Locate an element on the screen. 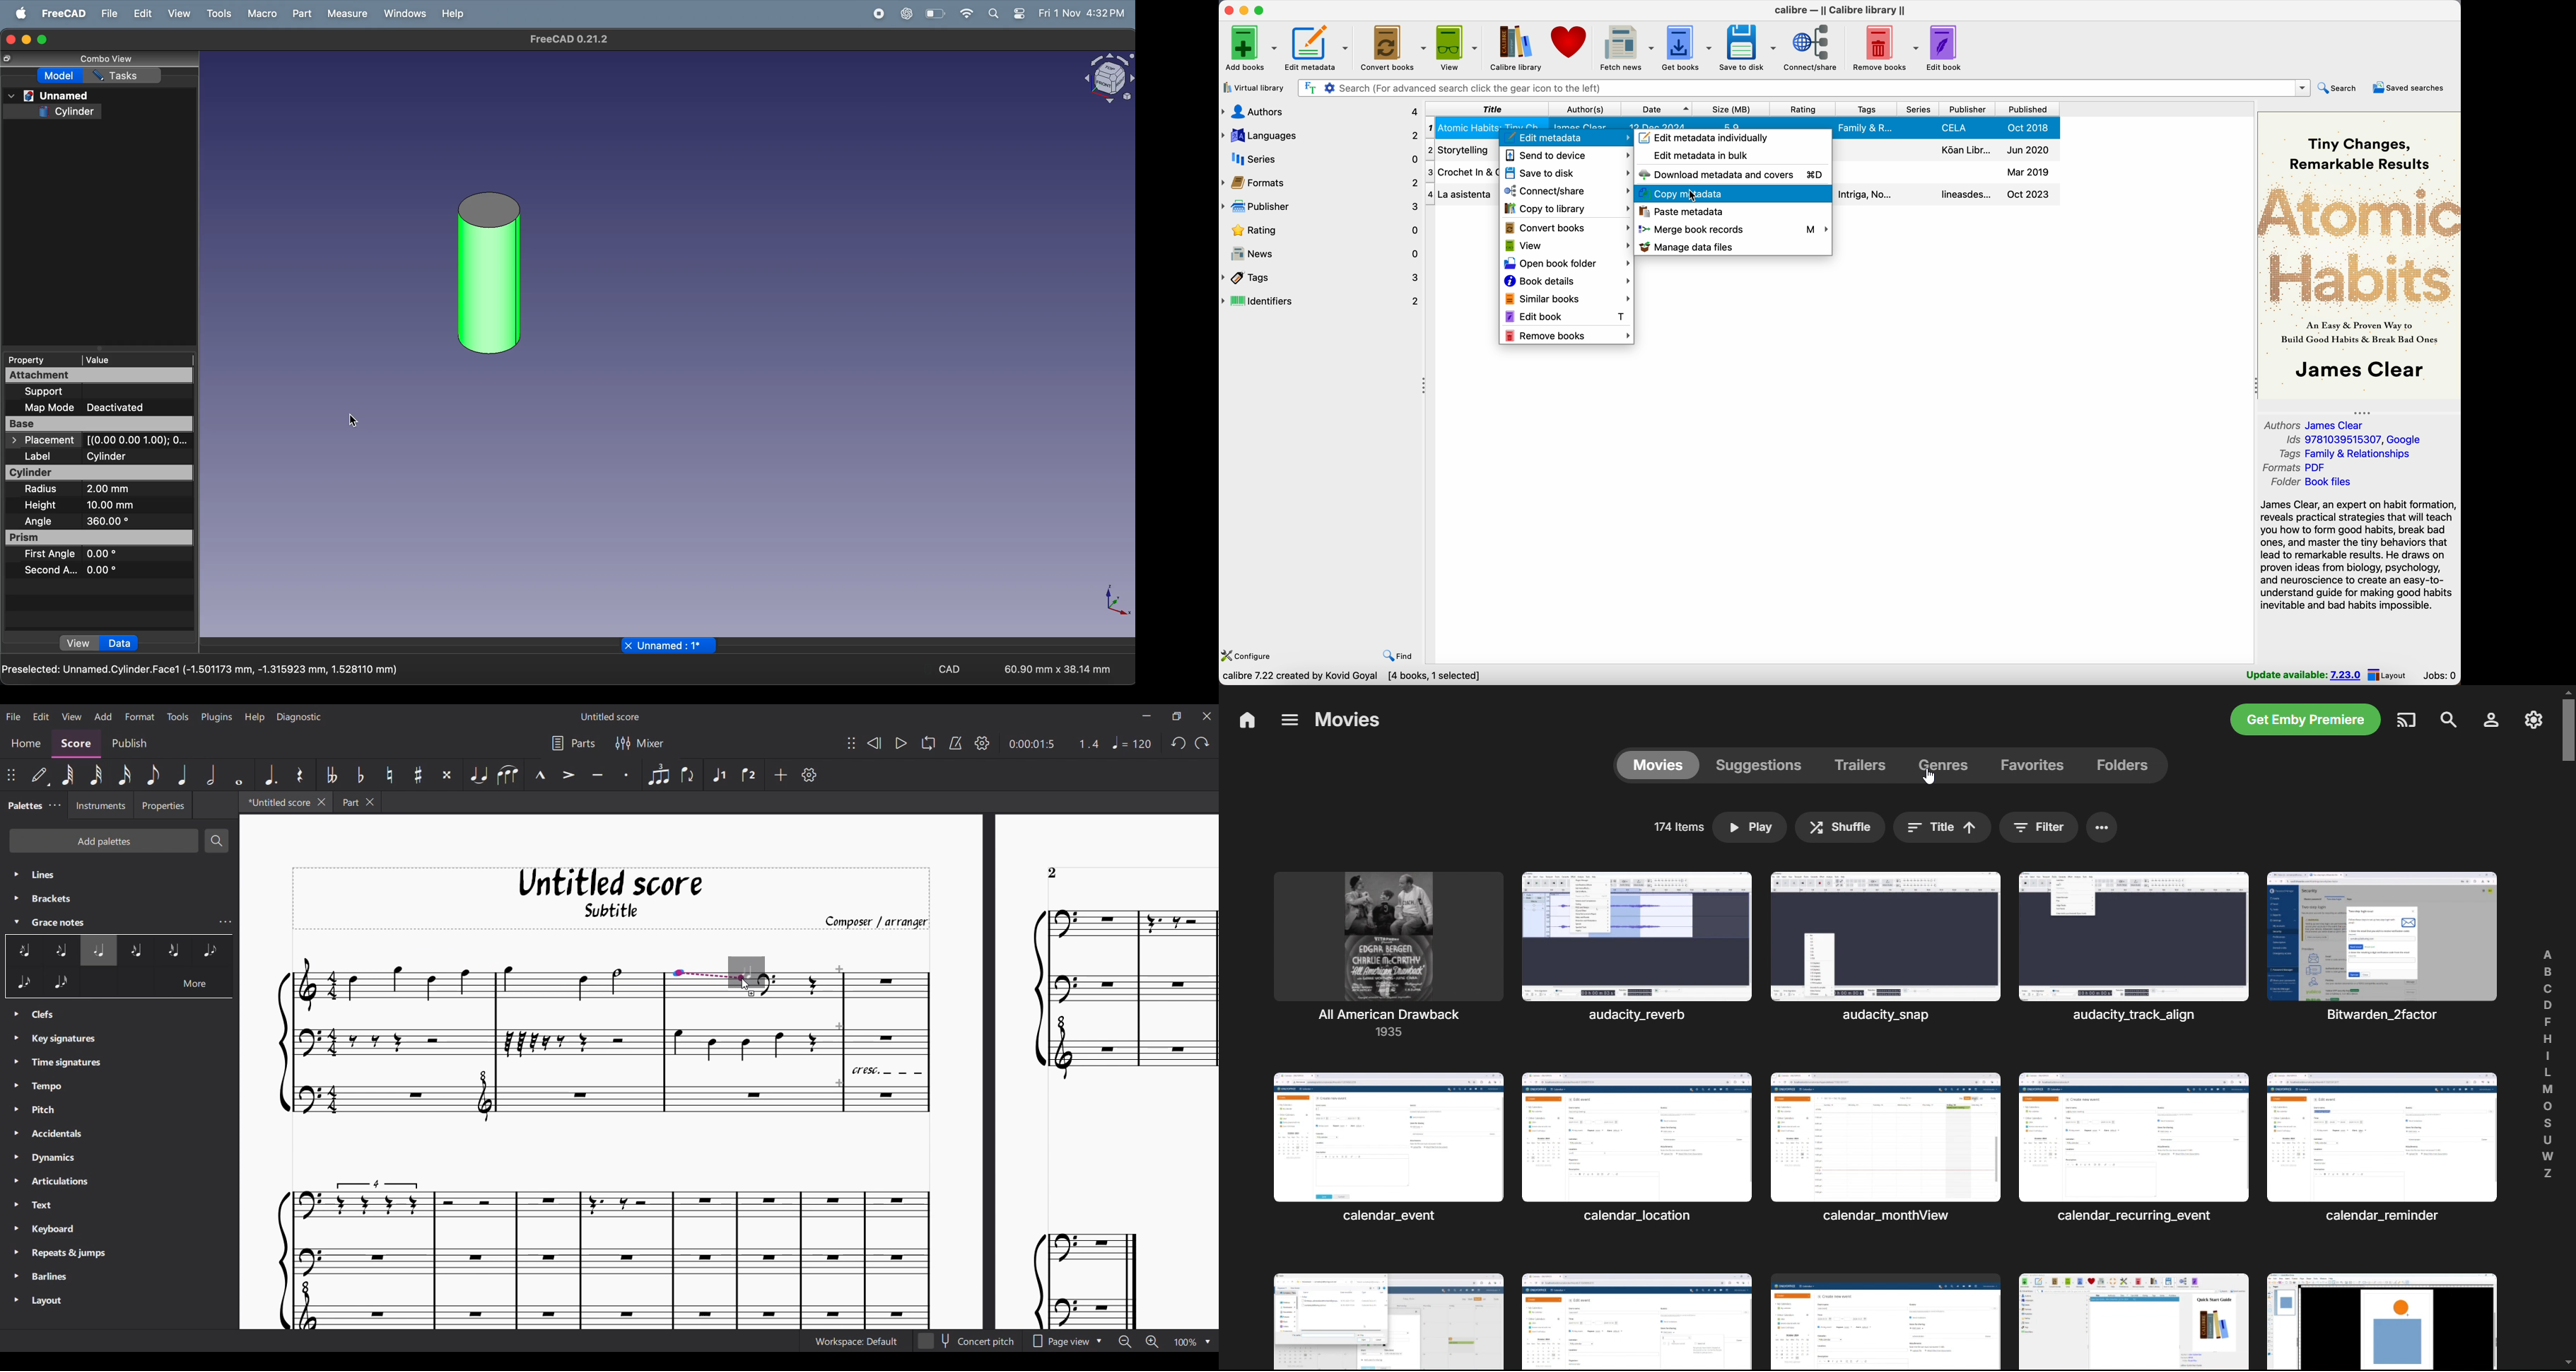 Image resolution: width=2576 pixels, height=1372 pixels. Collapse Grace notes is located at coordinates (17, 921).